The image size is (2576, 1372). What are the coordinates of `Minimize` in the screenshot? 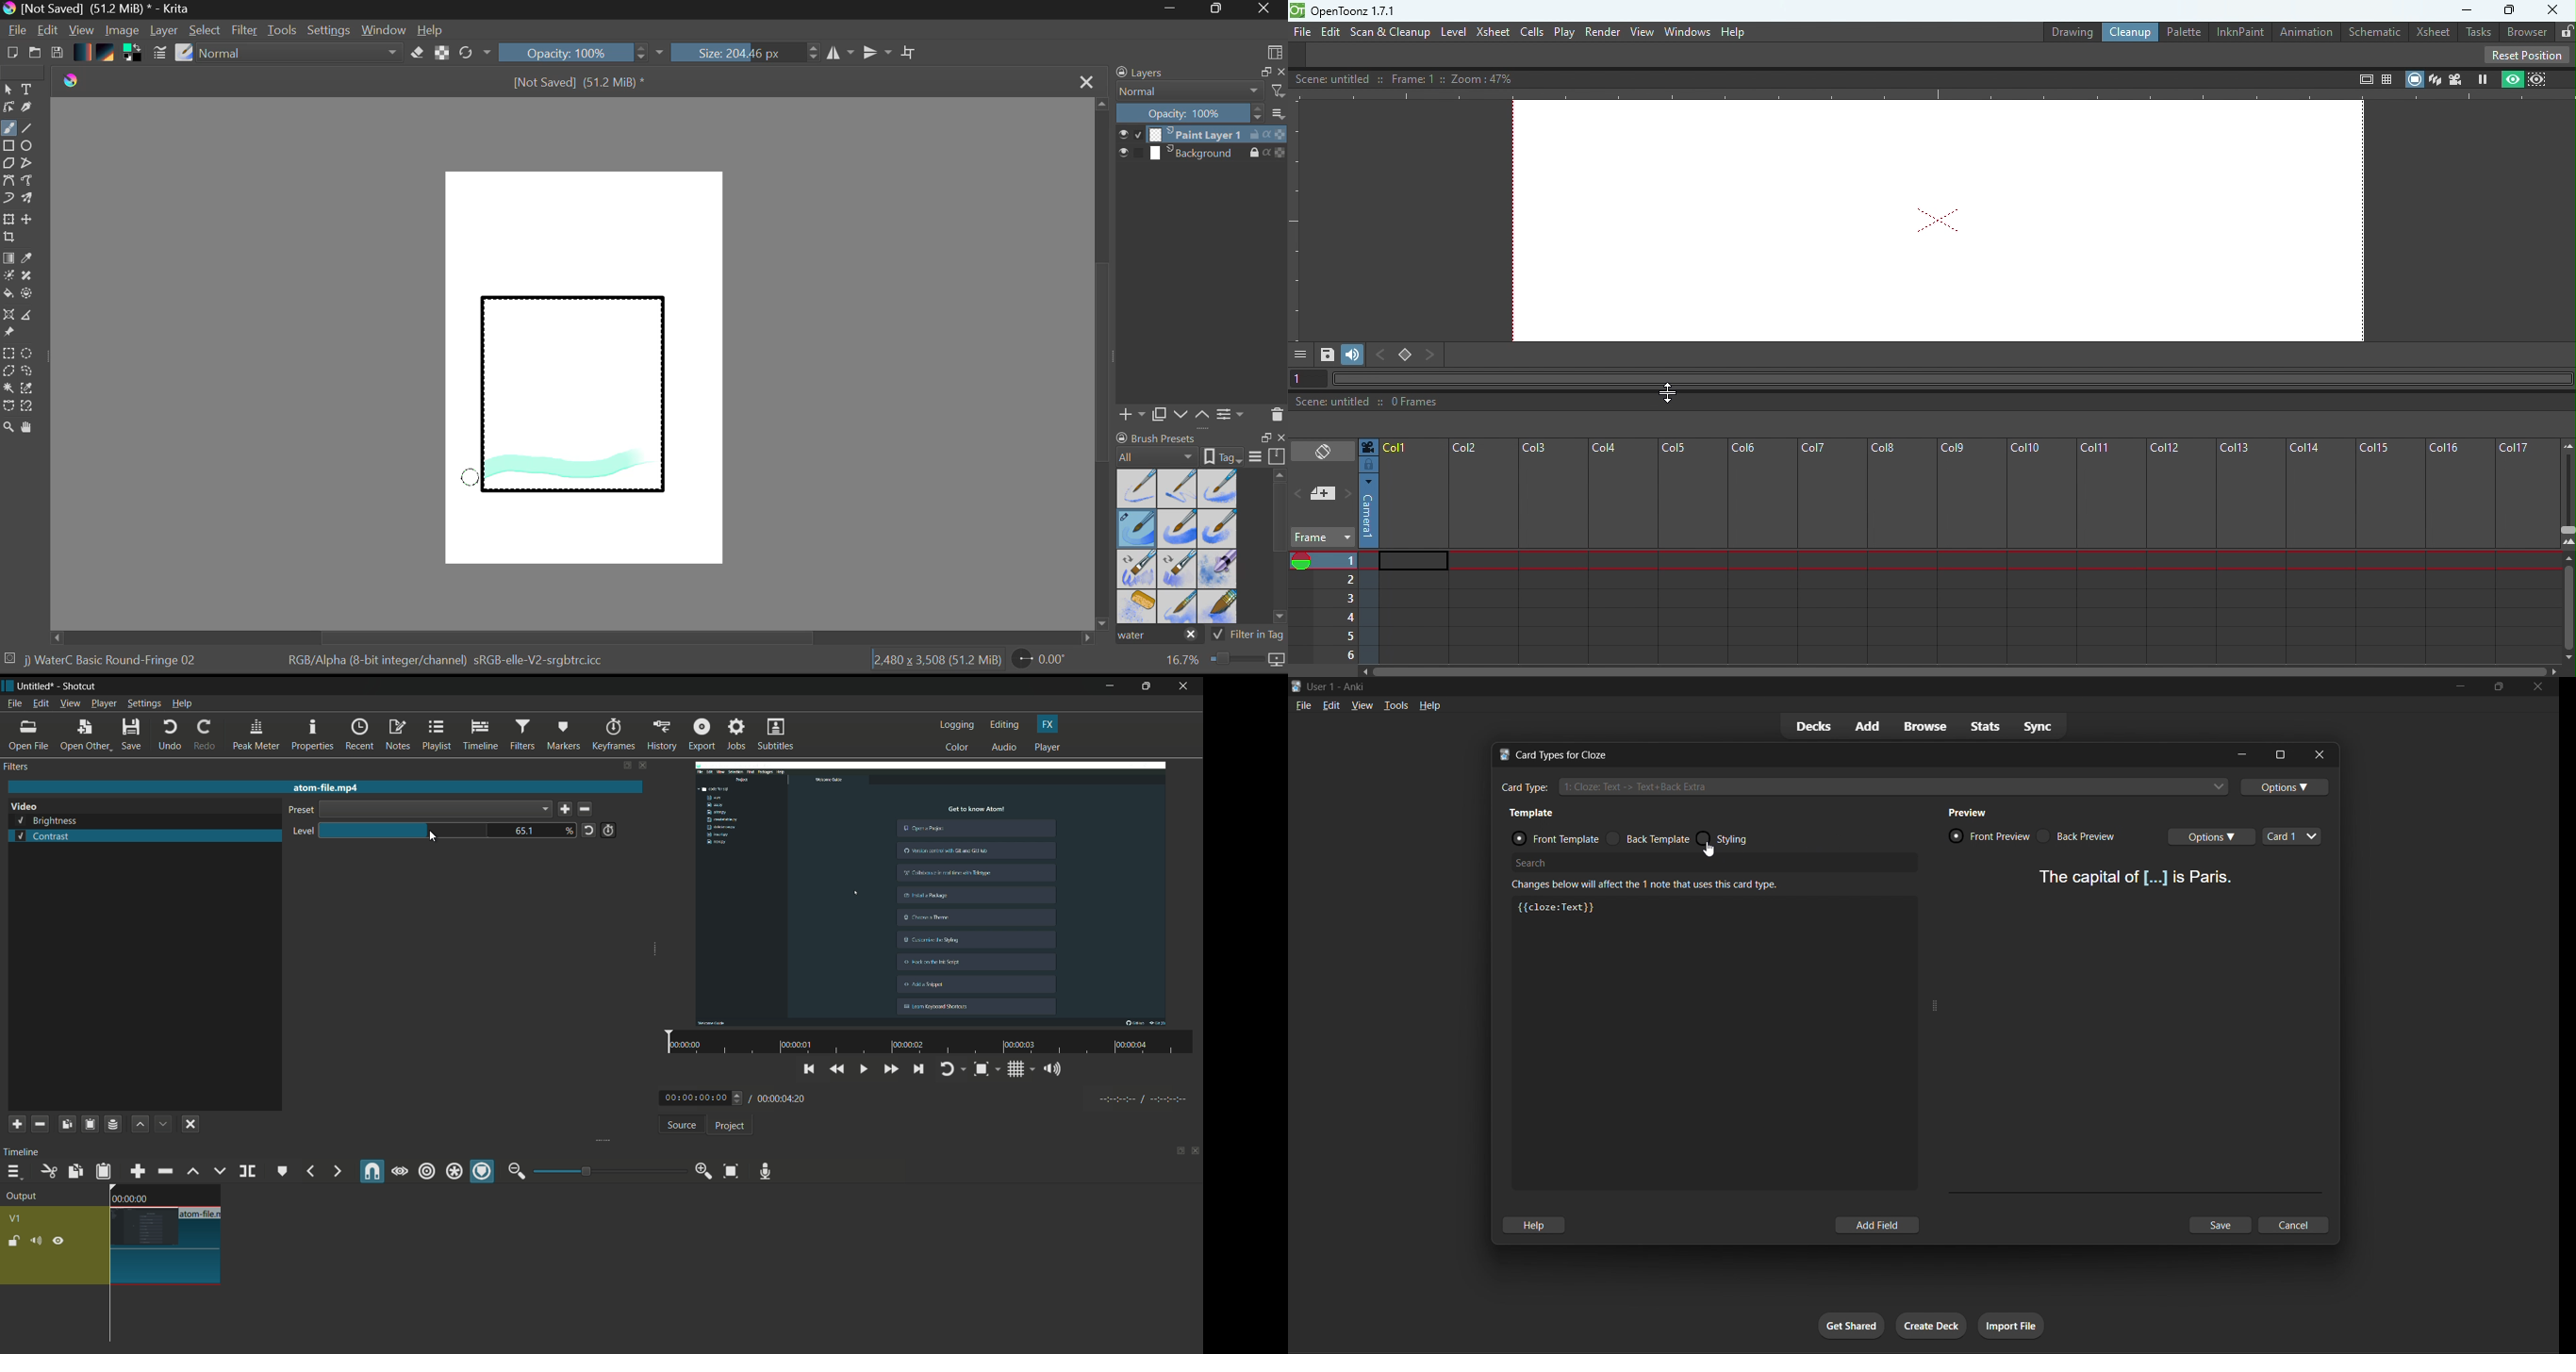 It's located at (1219, 9).